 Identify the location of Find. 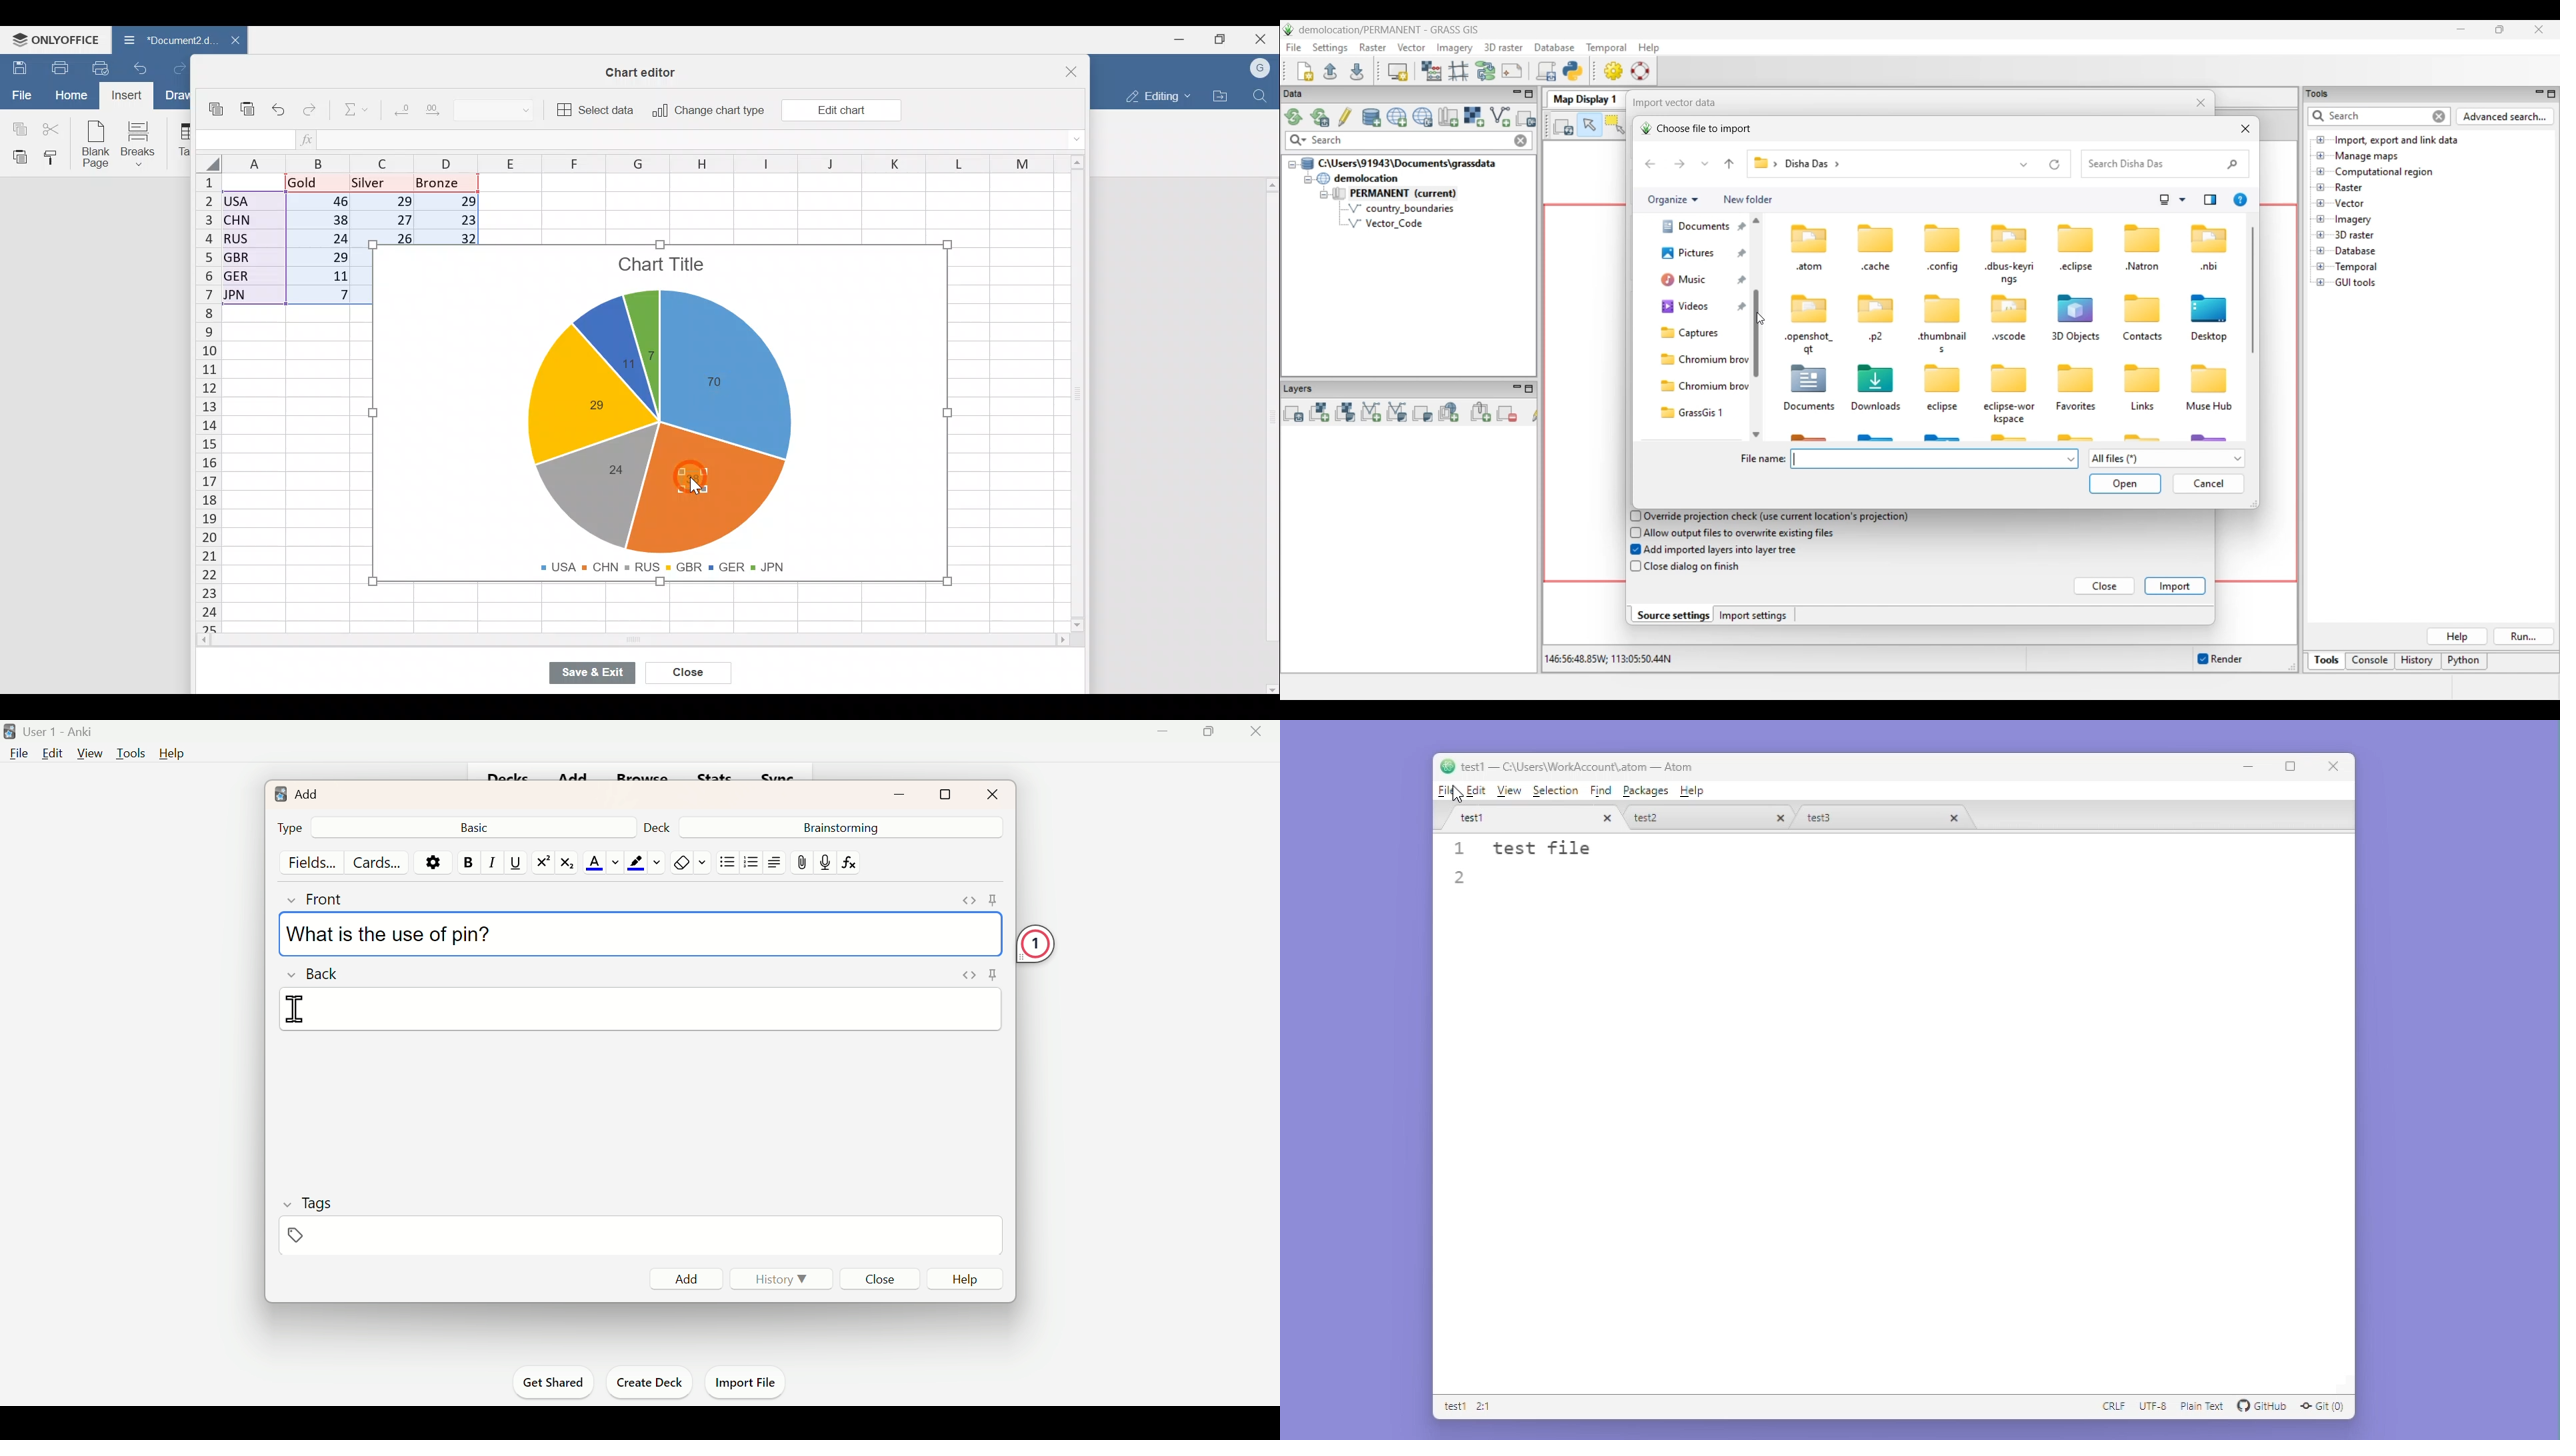
(1602, 791).